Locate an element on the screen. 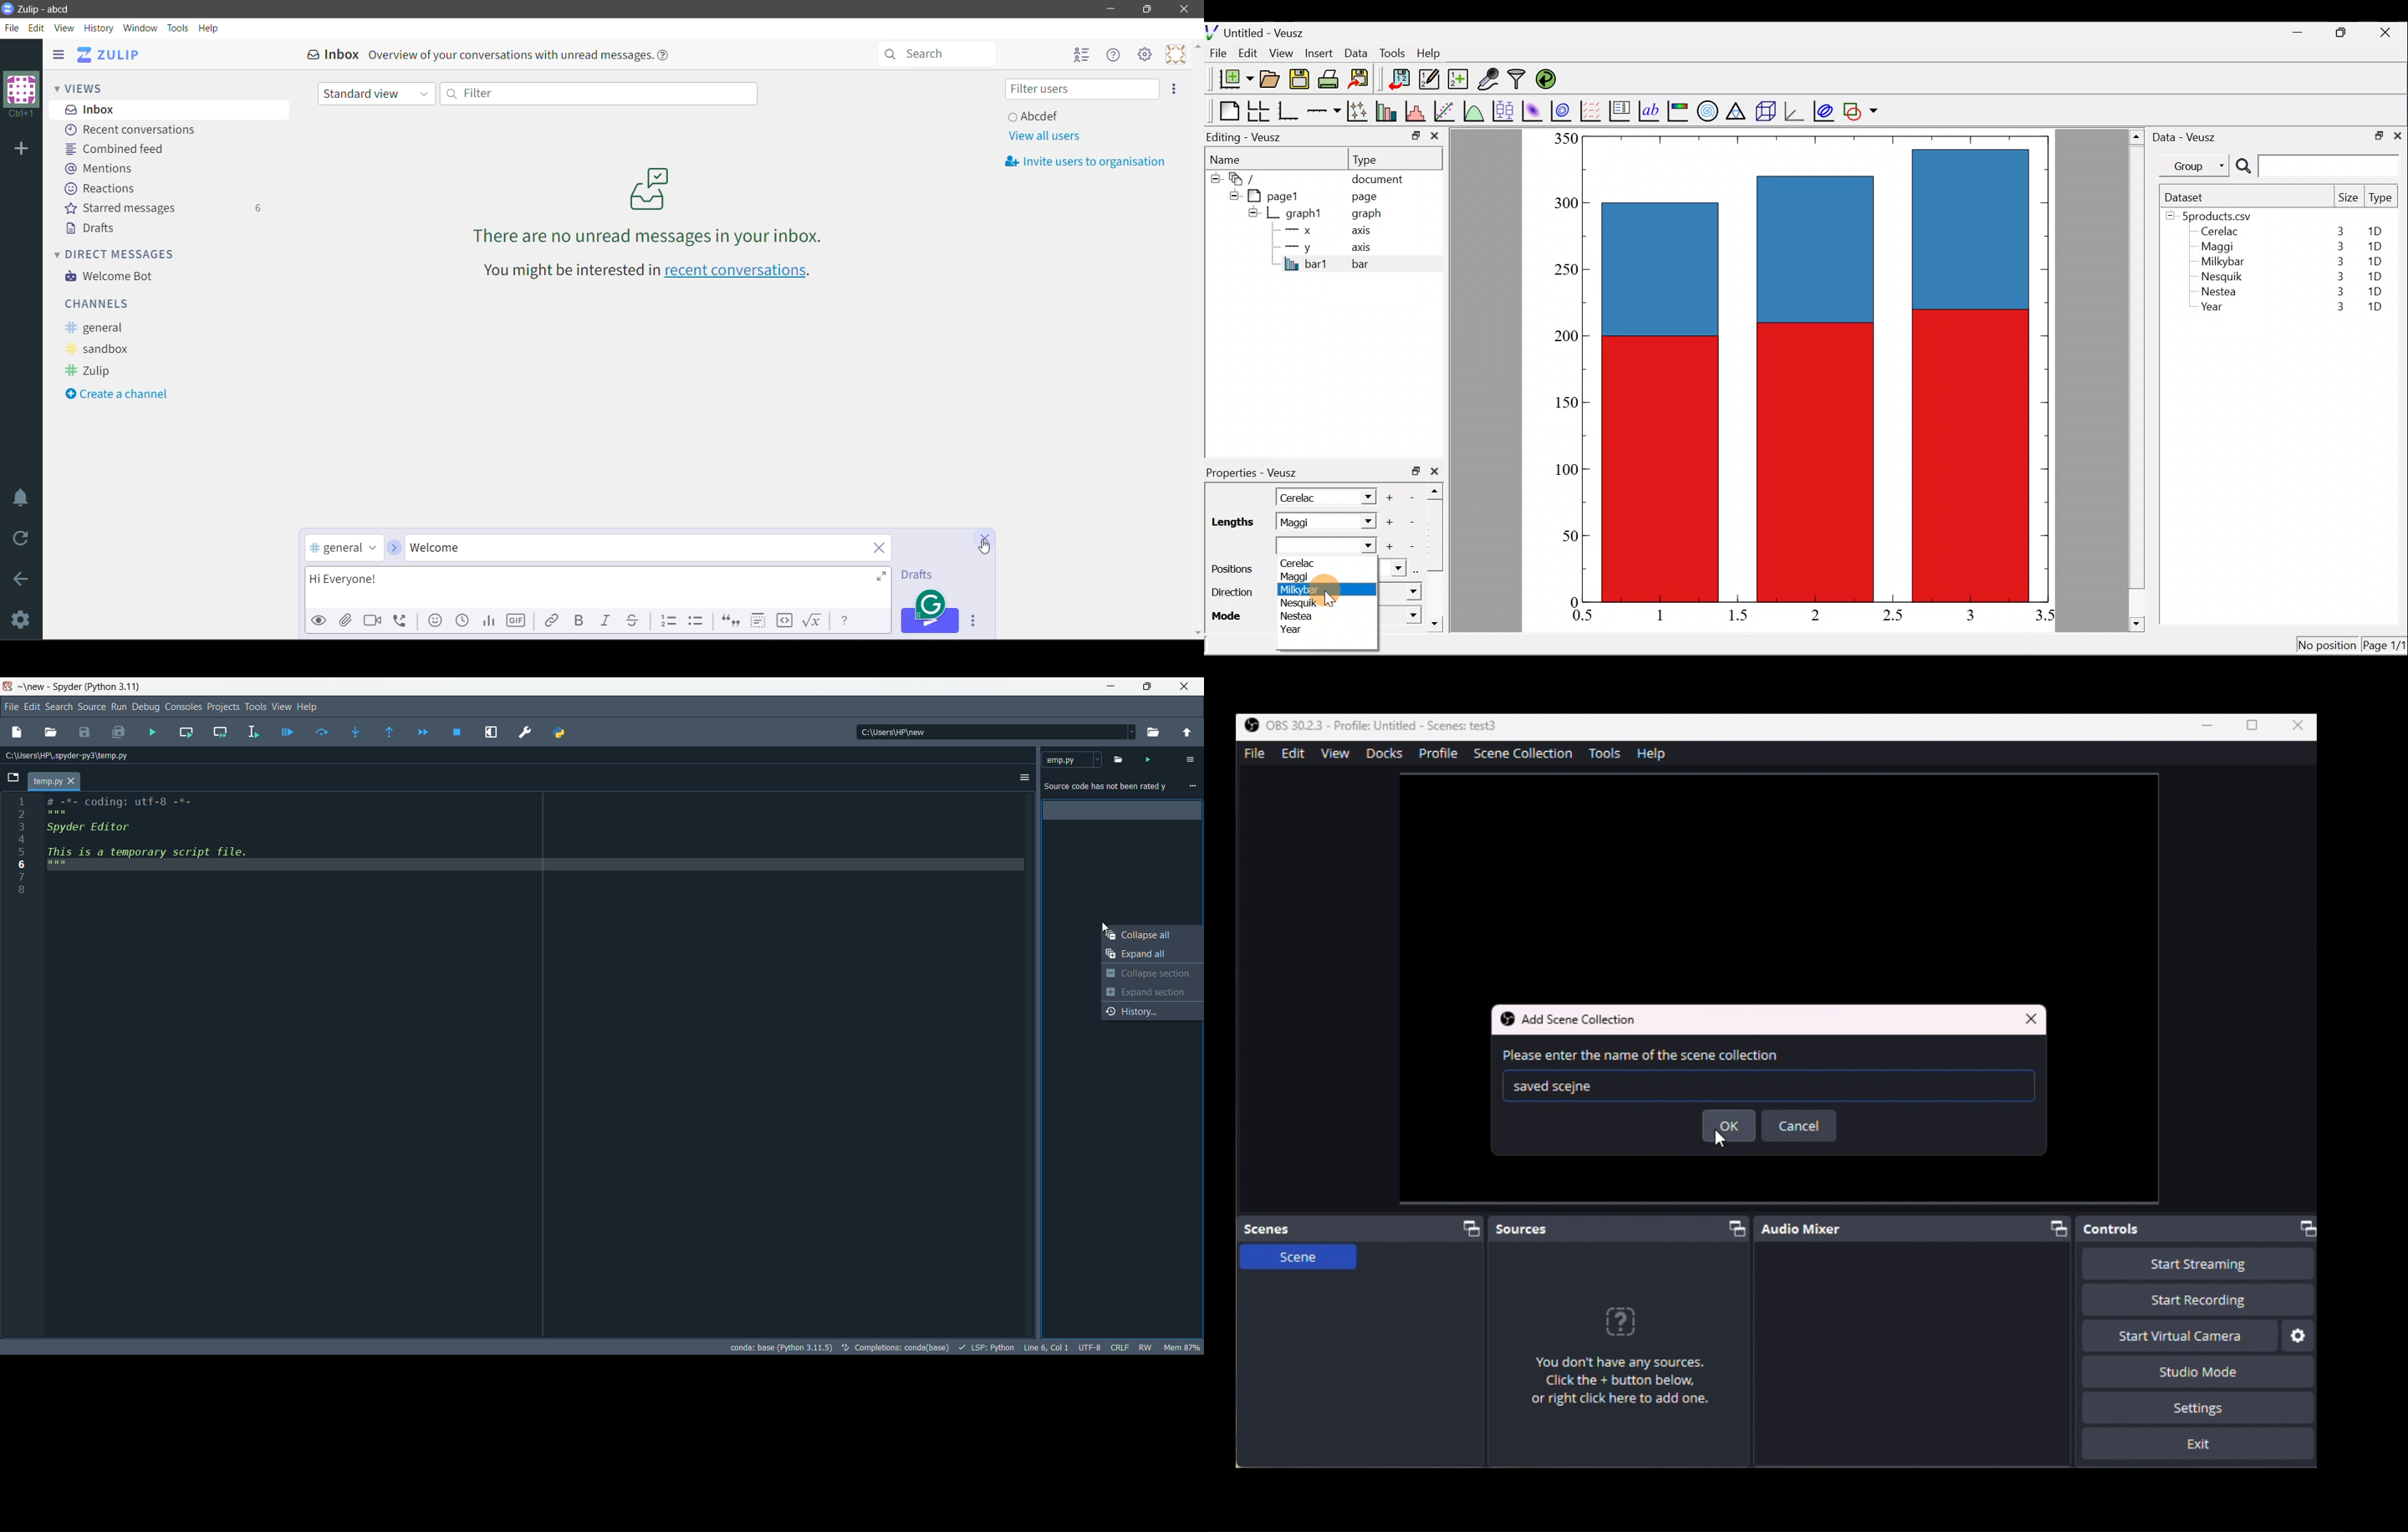 The width and height of the screenshot is (2408, 1540). profile is located at coordinates (1438, 753).